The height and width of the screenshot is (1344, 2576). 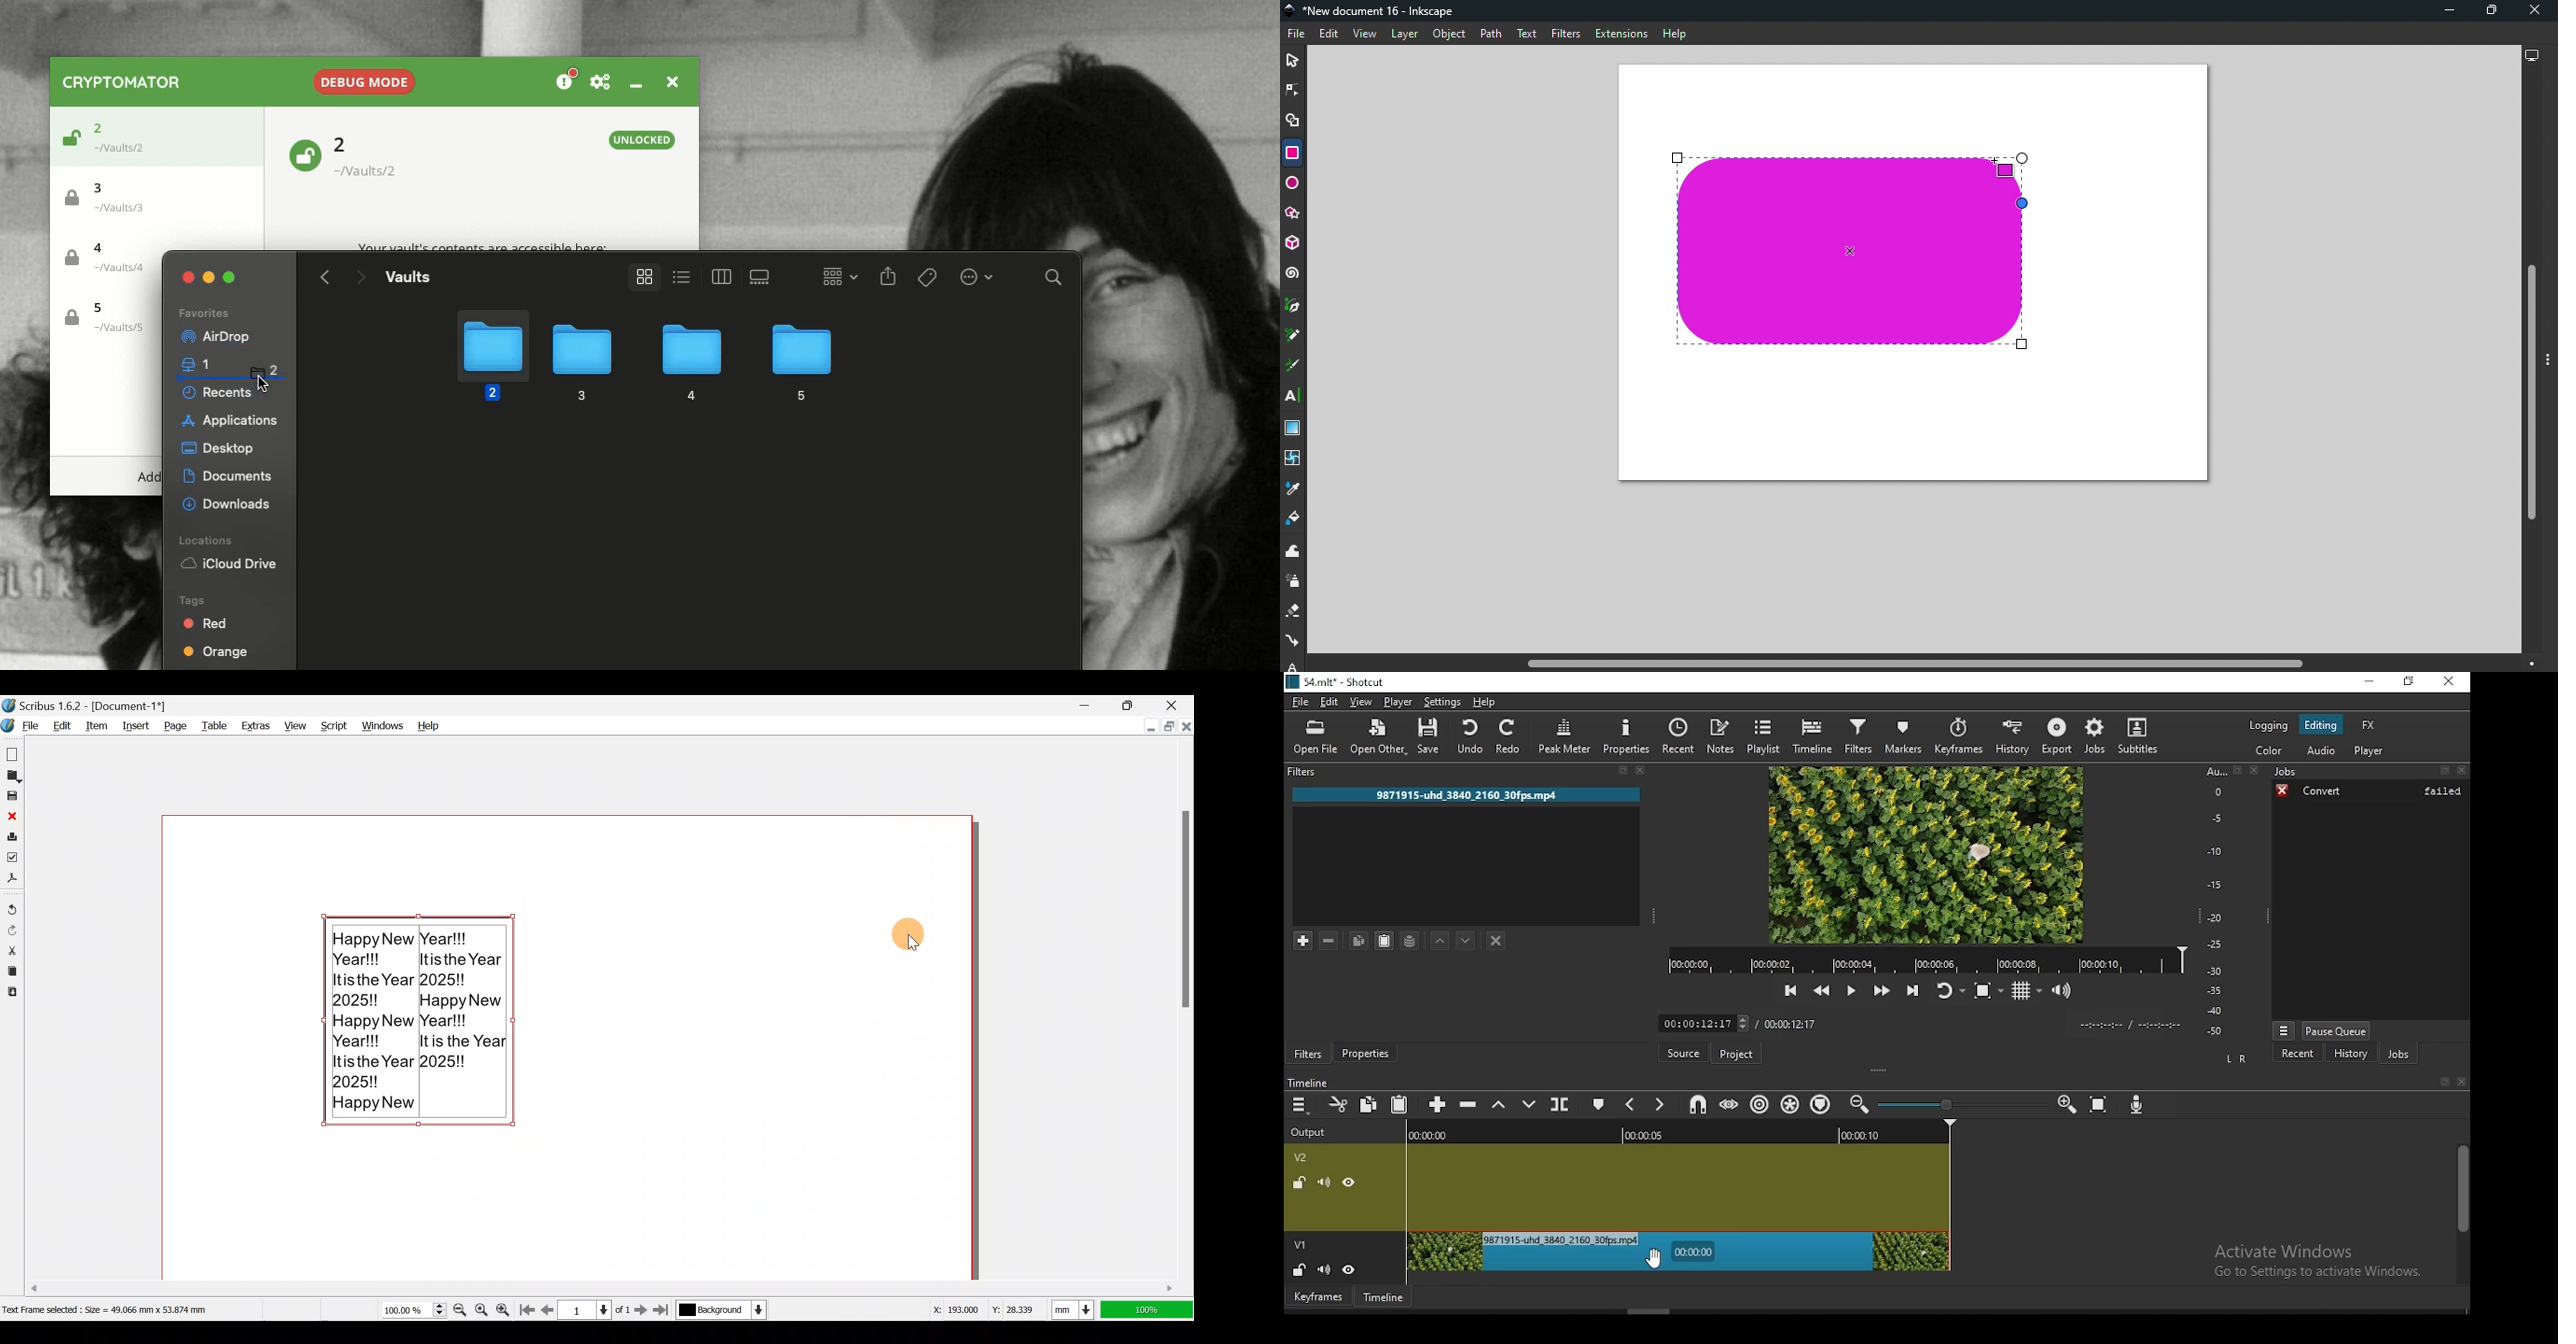 What do you see at coordinates (1498, 1107) in the screenshot?
I see `lift` at bounding box center [1498, 1107].